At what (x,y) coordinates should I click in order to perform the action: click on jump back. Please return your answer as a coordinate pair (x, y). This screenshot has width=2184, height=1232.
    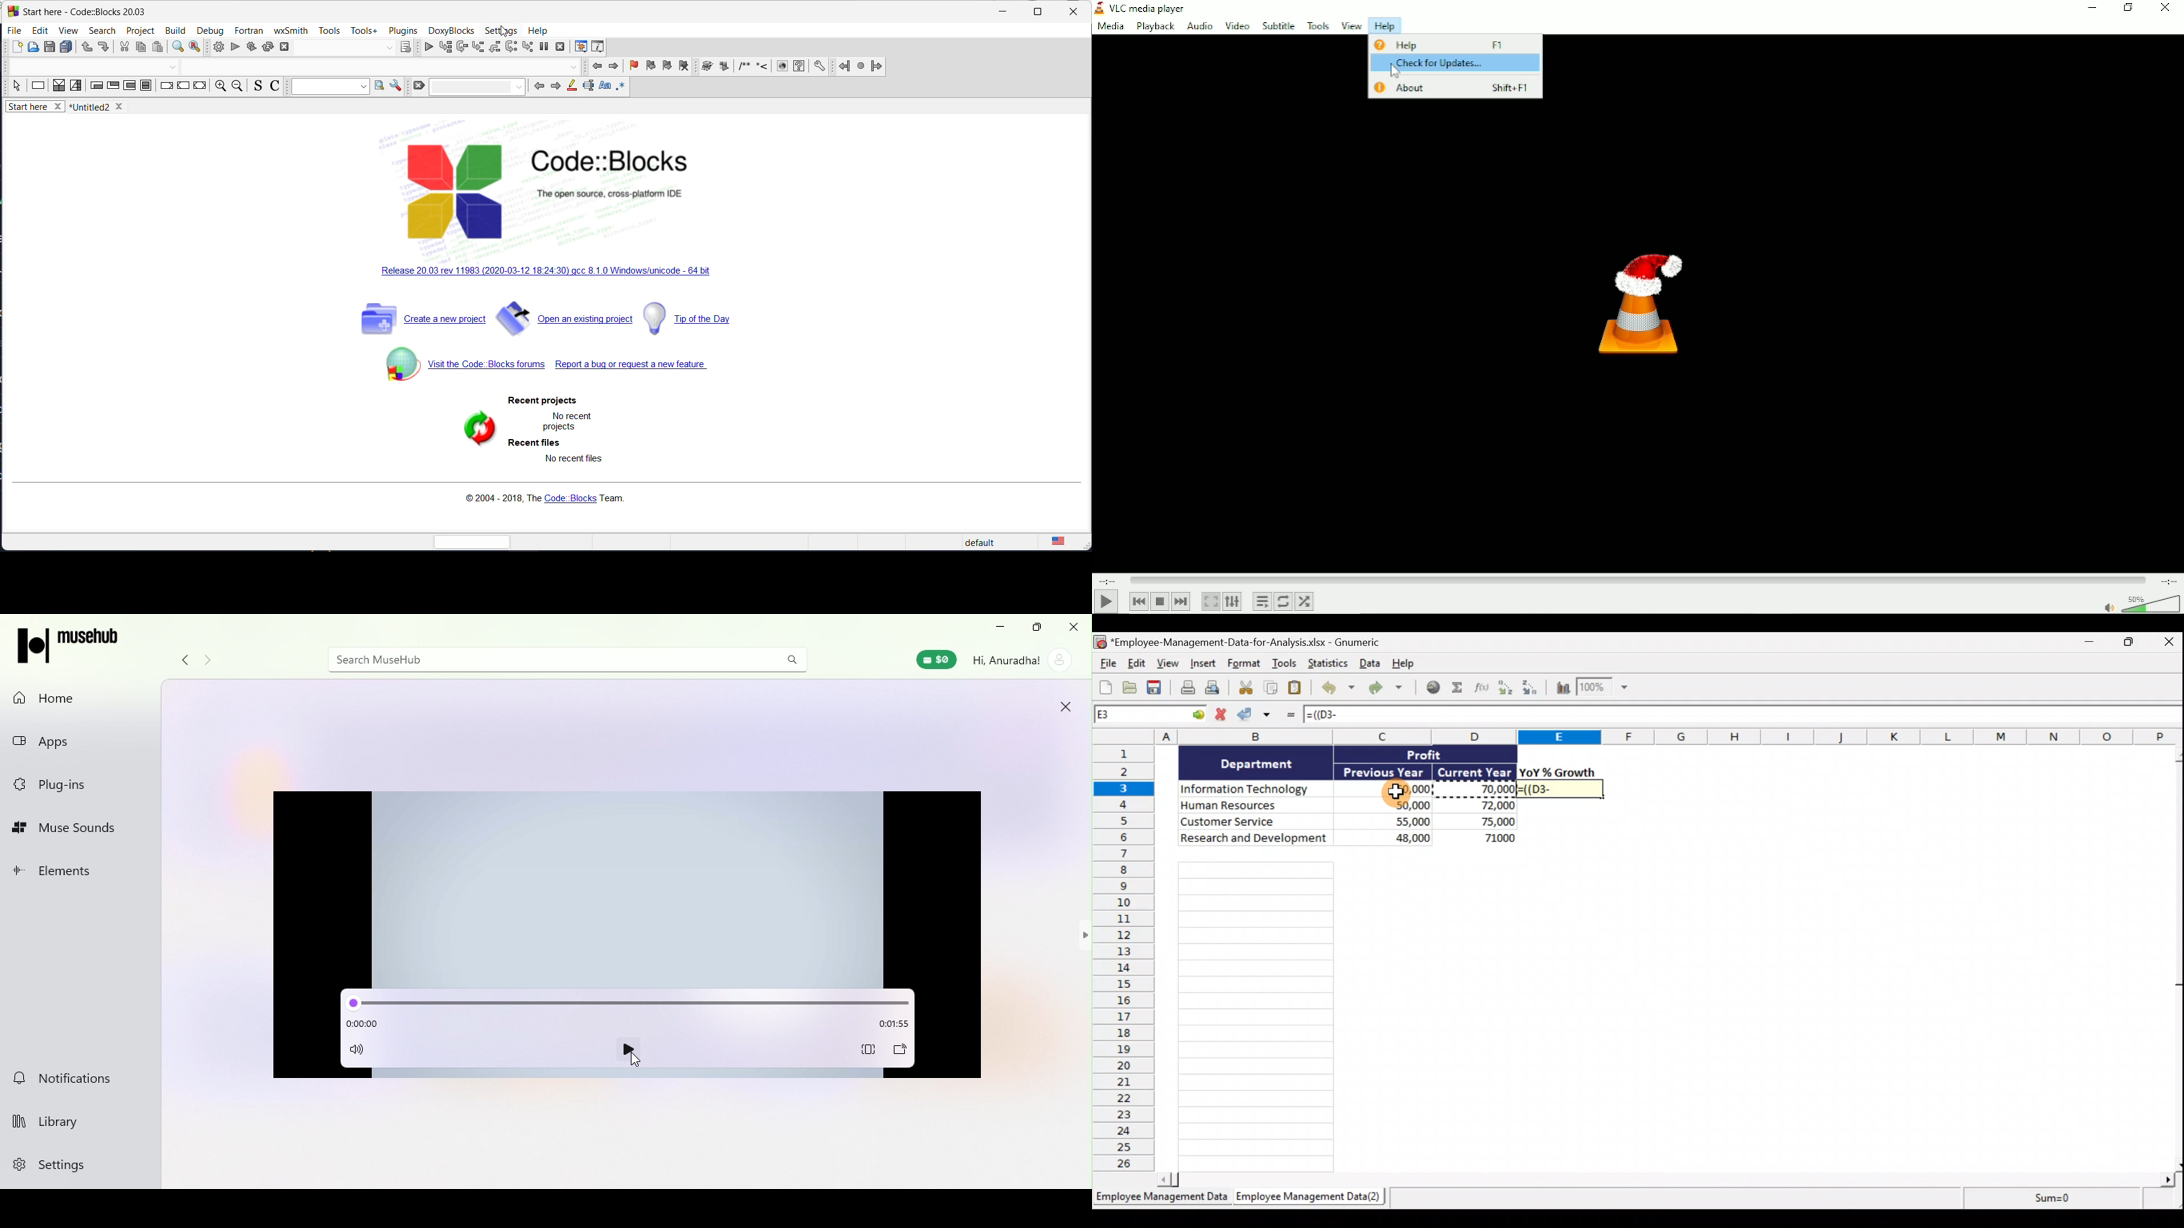
    Looking at the image, I should click on (842, 67).